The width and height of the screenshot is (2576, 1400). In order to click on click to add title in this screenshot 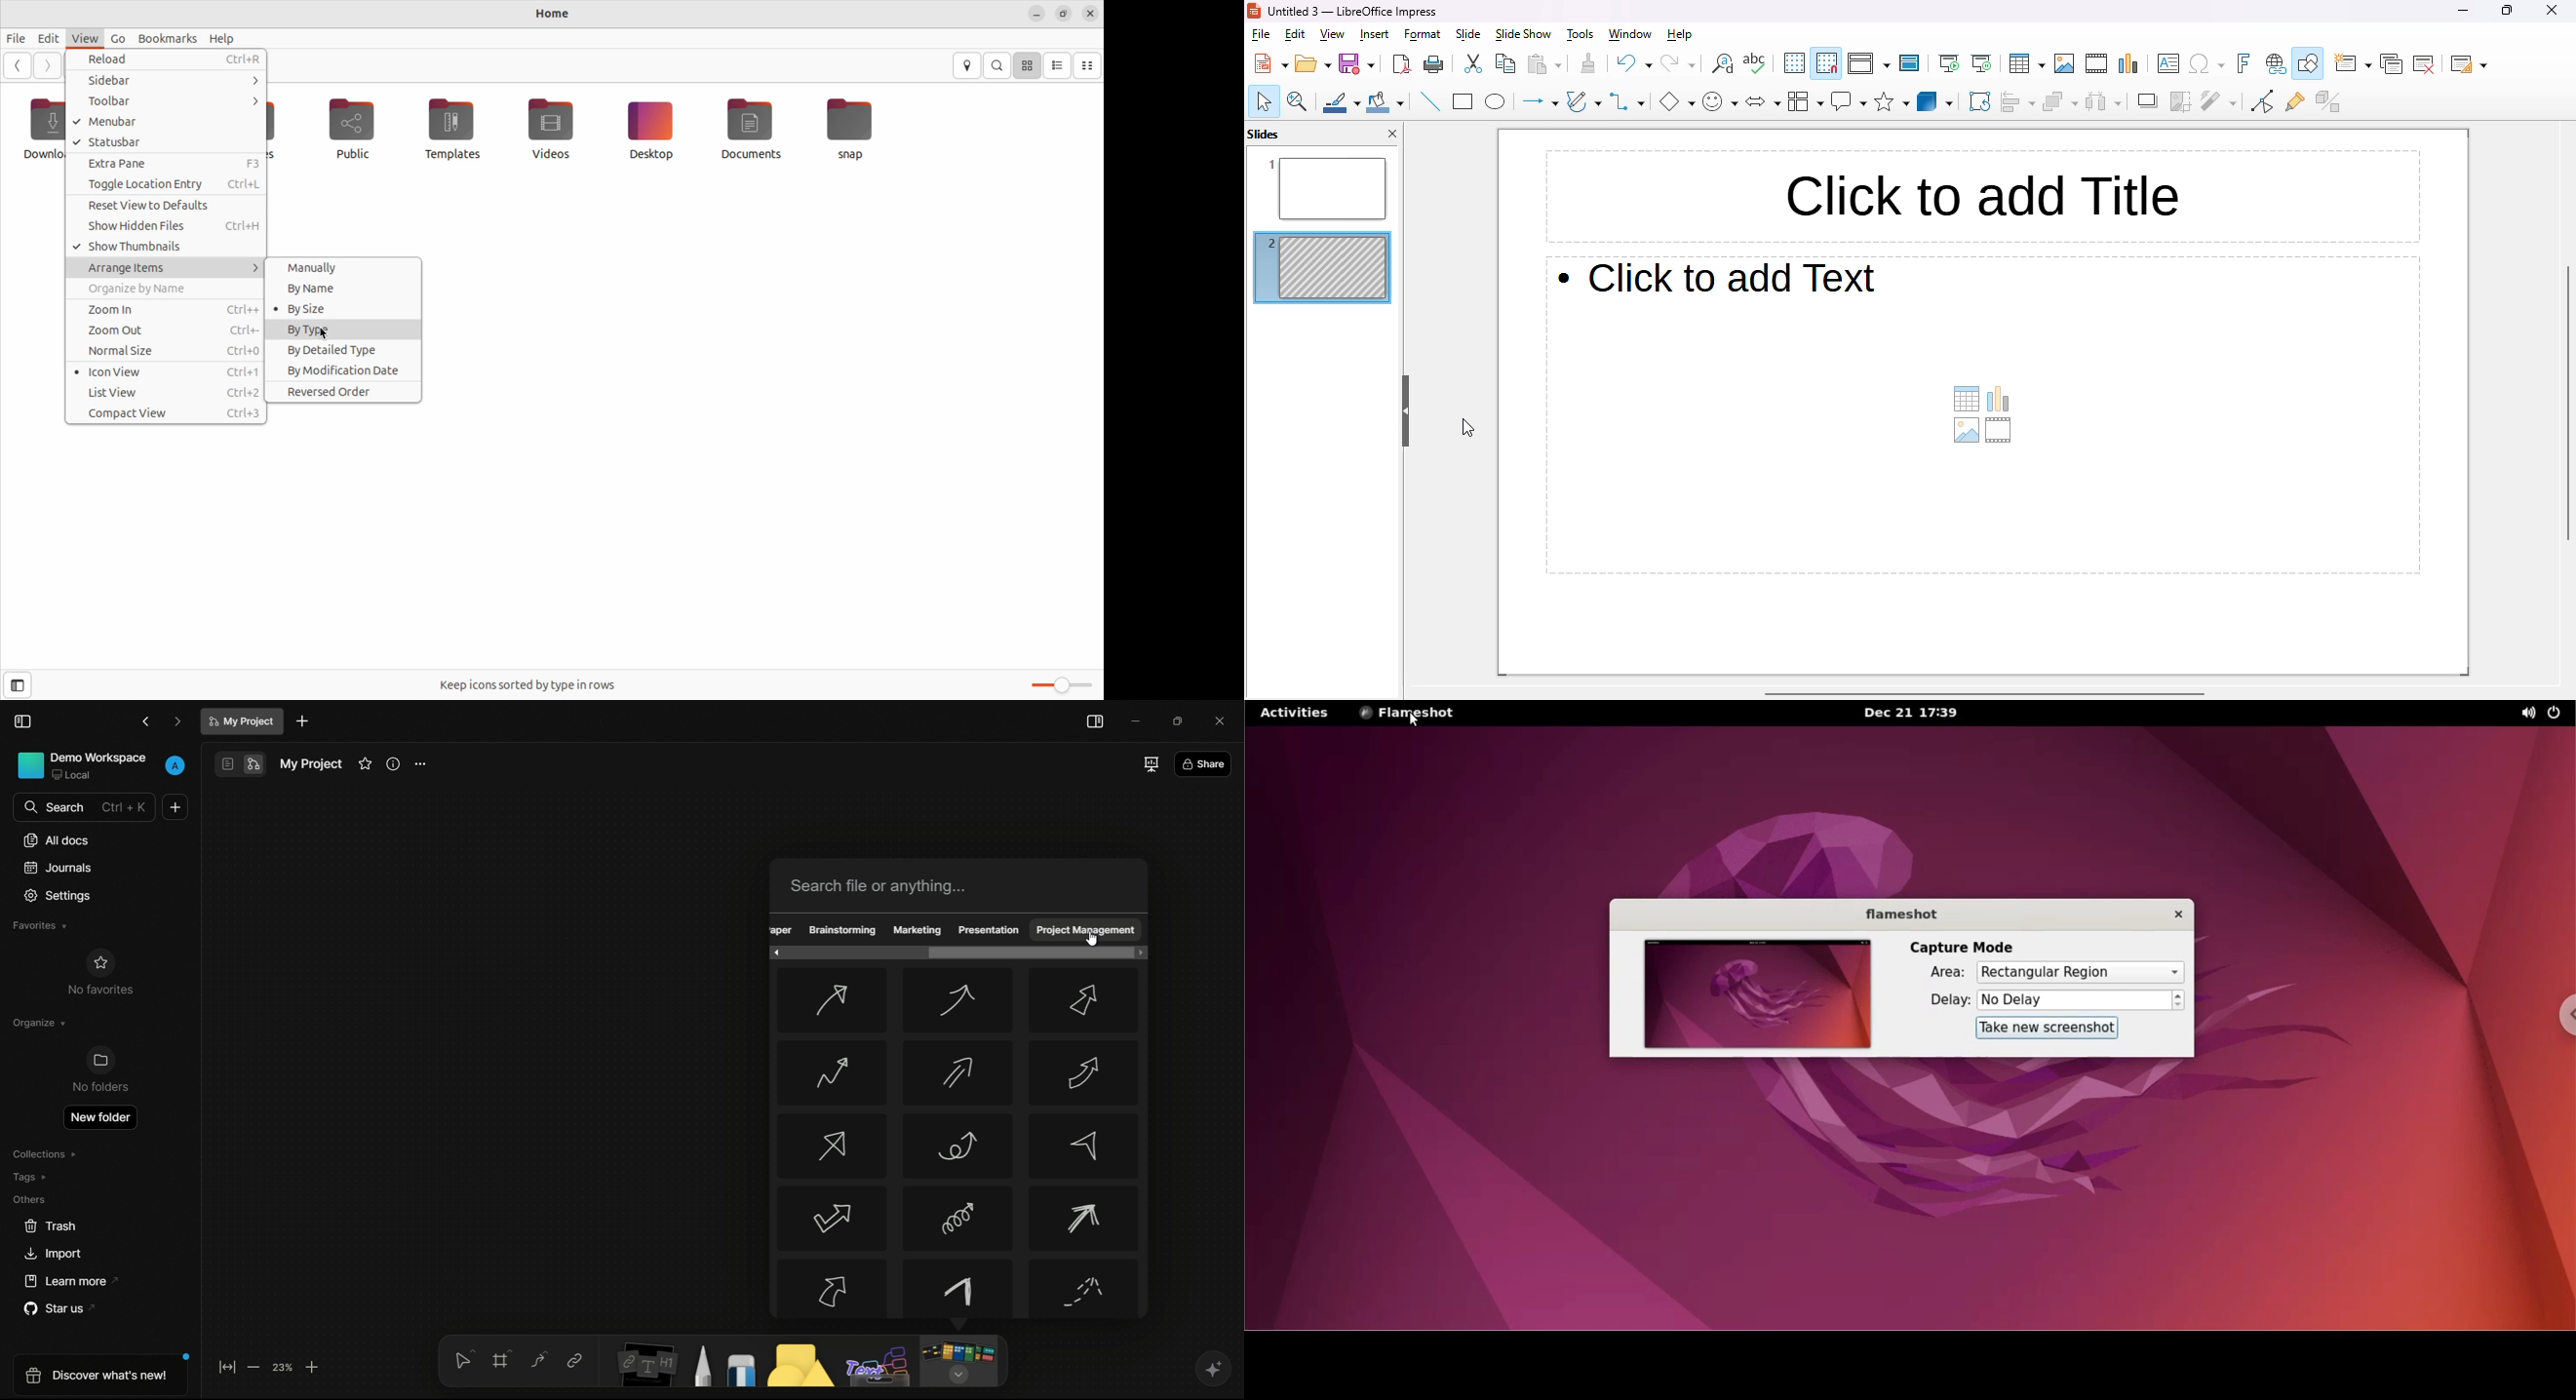, I will do `click(1983, 196)`.